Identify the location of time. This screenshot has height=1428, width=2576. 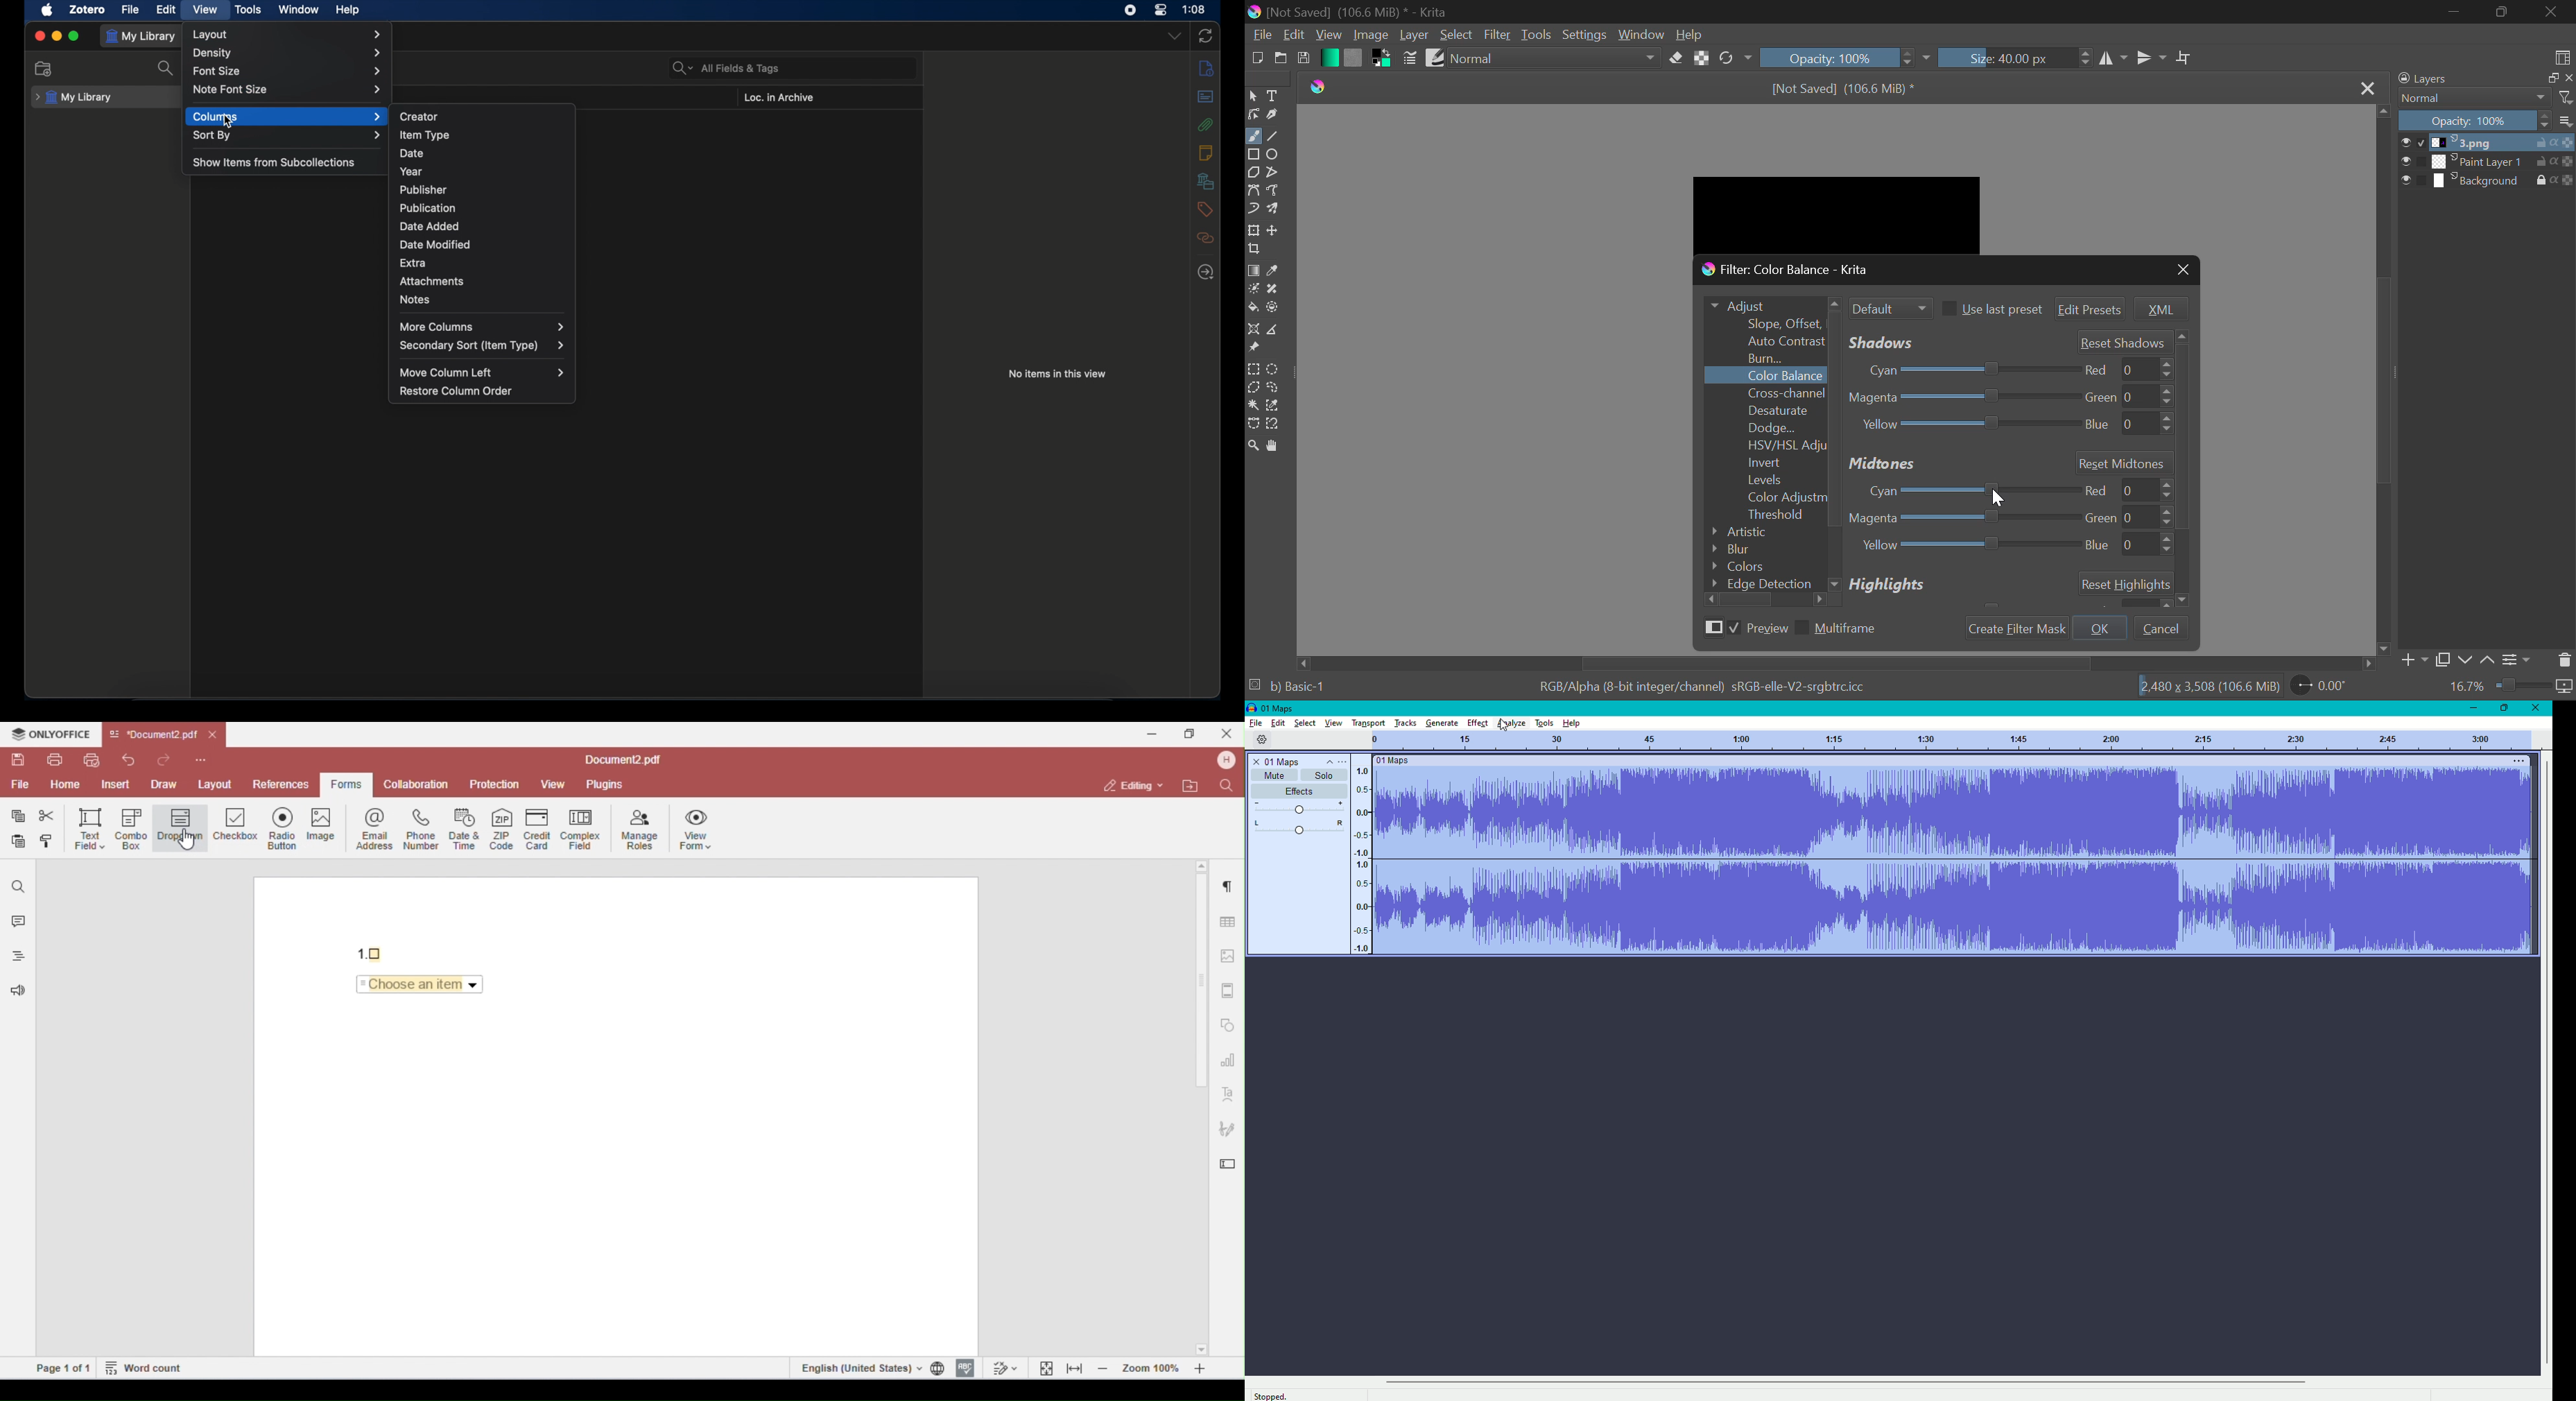
(1194, 9).